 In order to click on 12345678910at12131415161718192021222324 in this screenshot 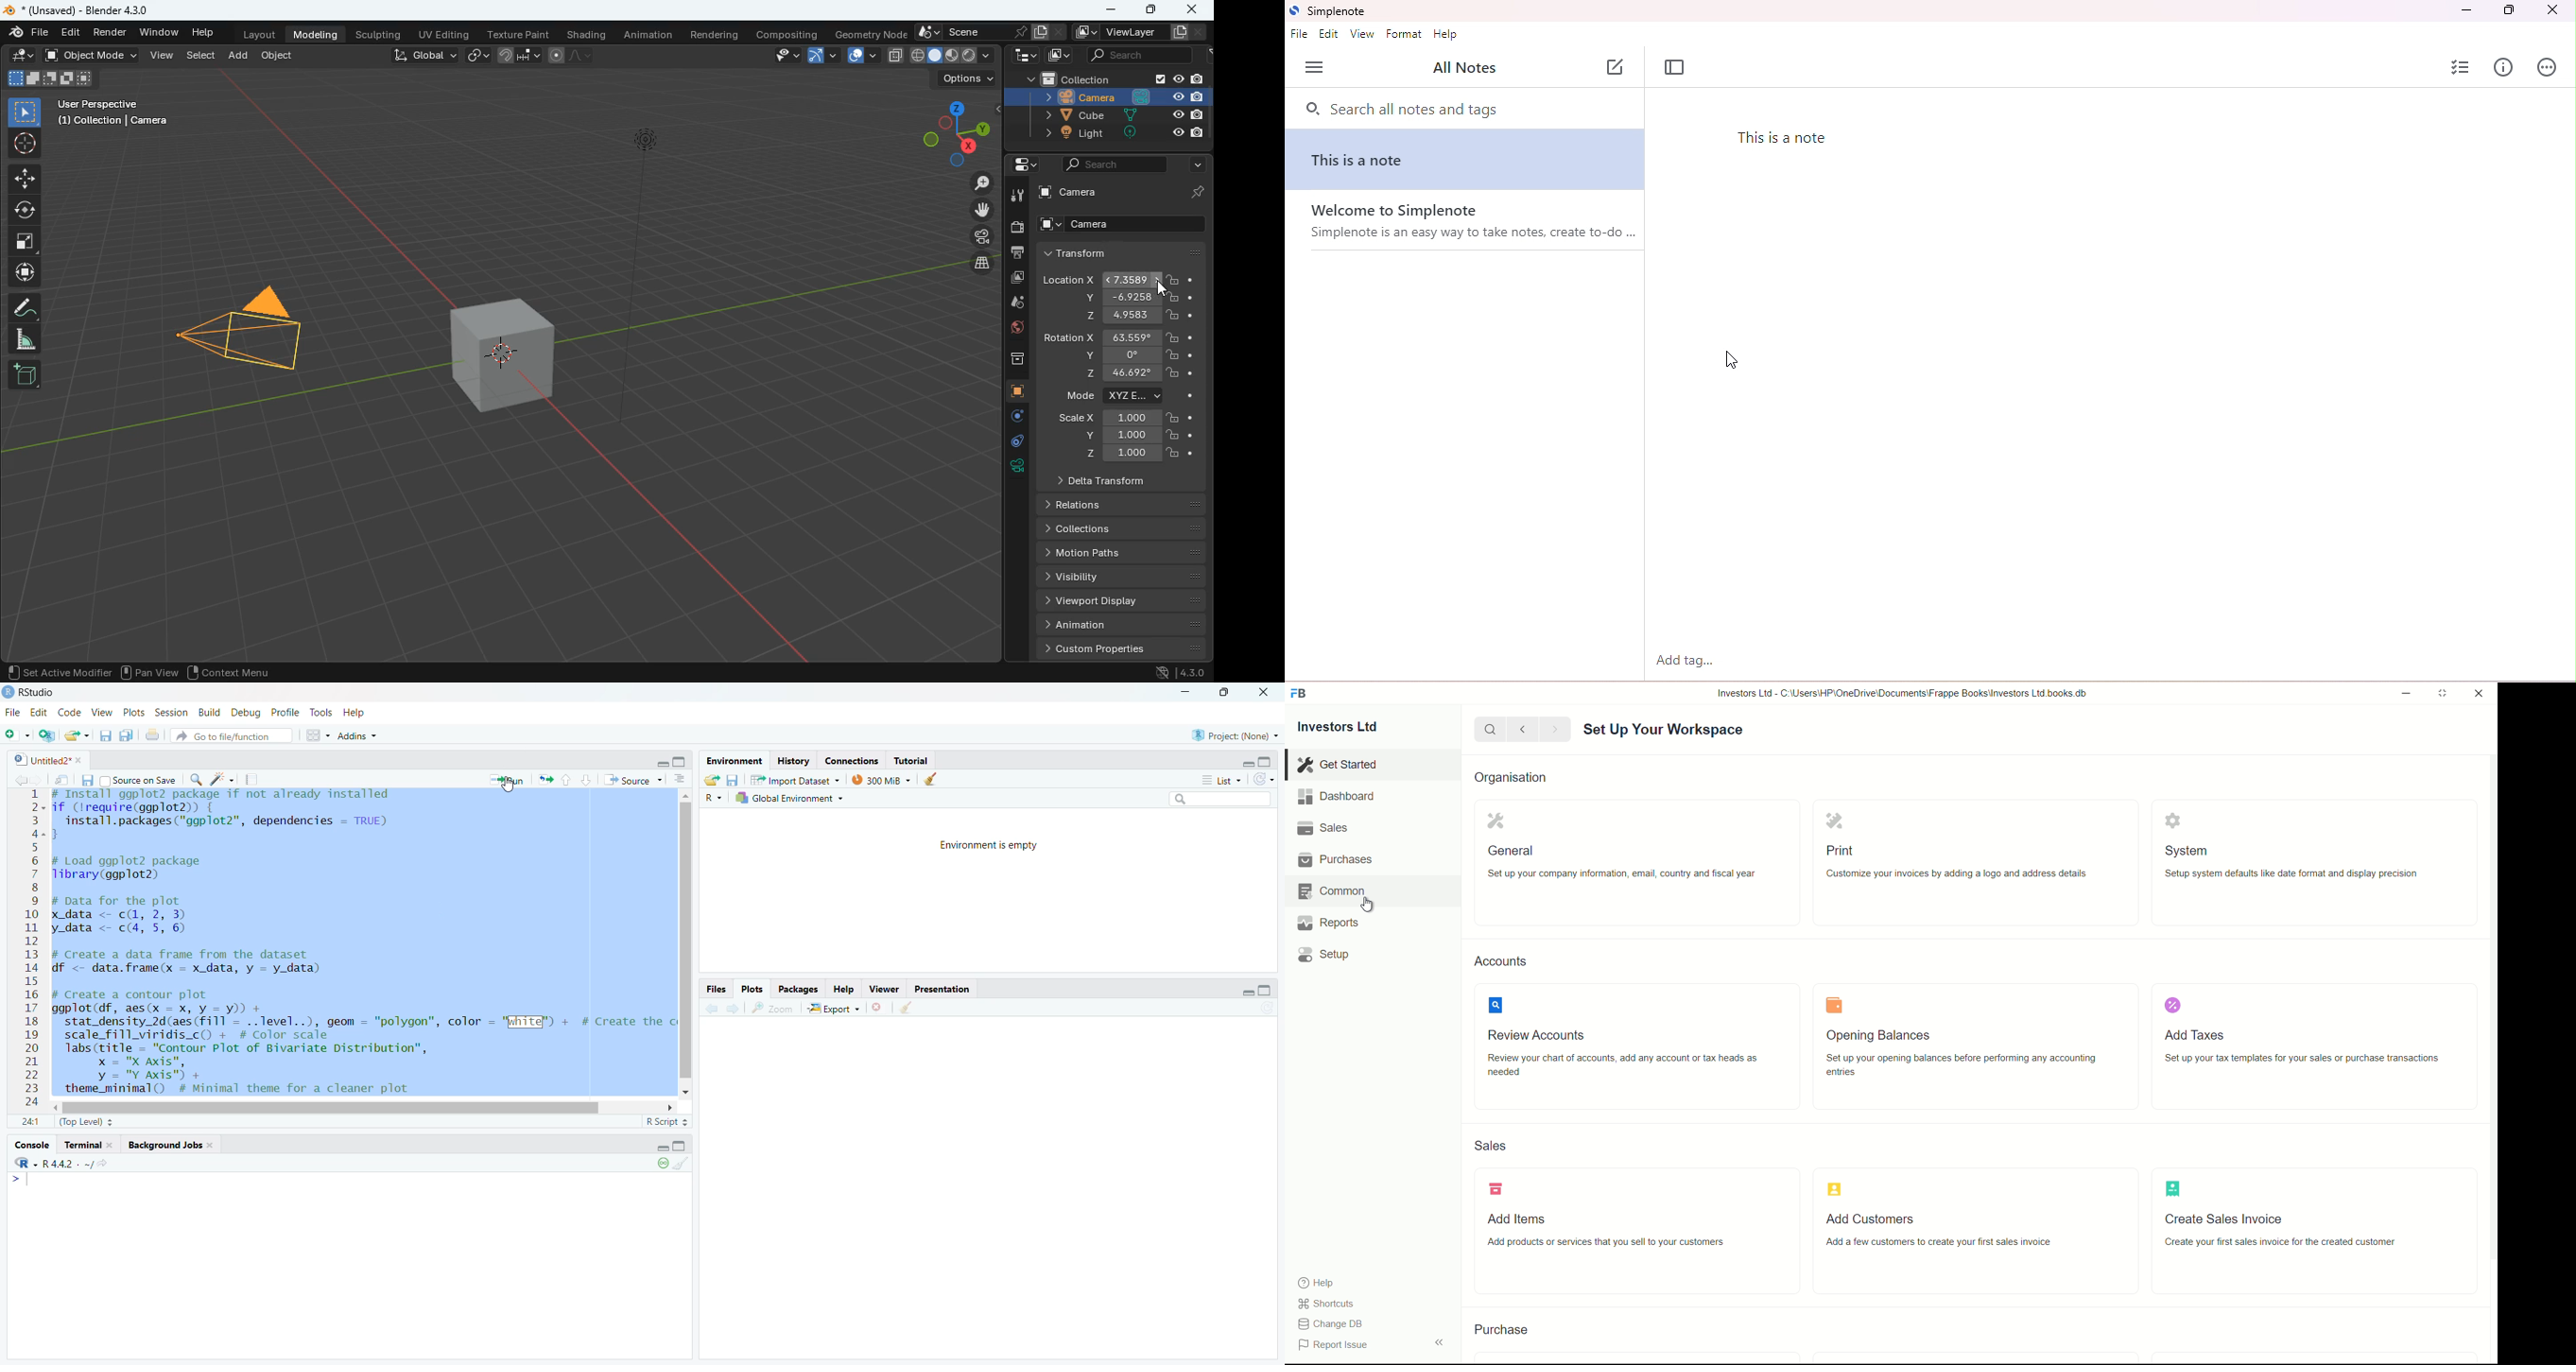, I will do `click(25, 947)`.